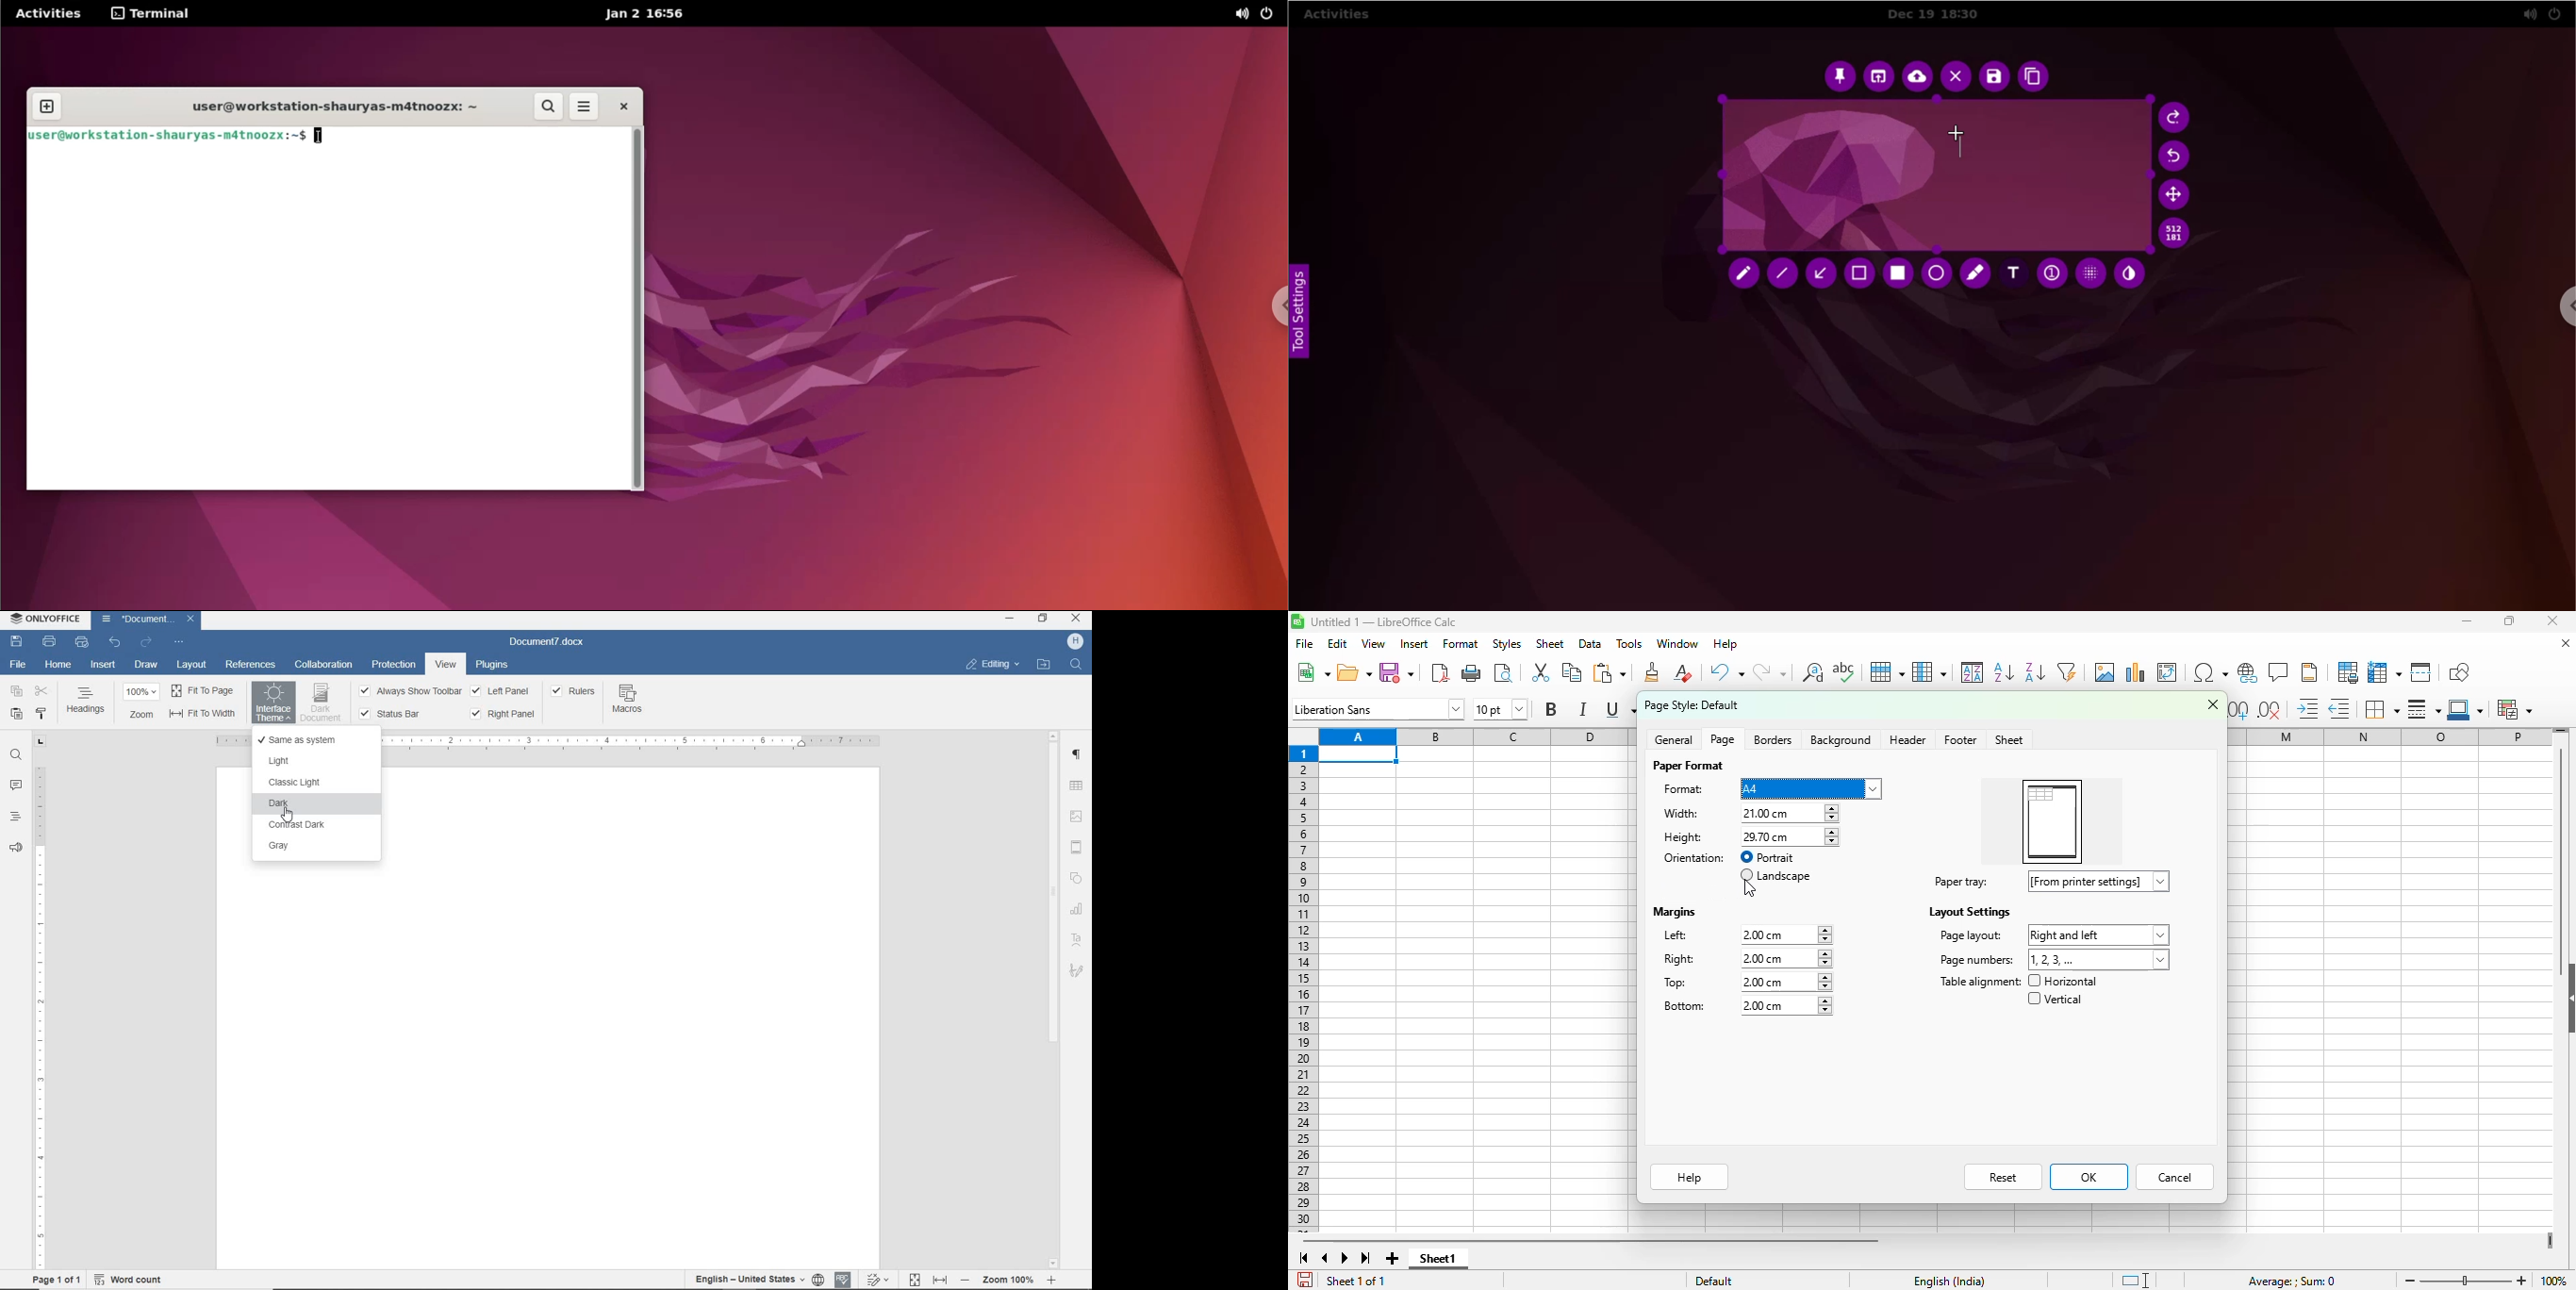 This screenshot has height=1316, width=2576. Describe the element at coordinates (1785, 982) in the screenshot. I see `2.00 cm` at that location.